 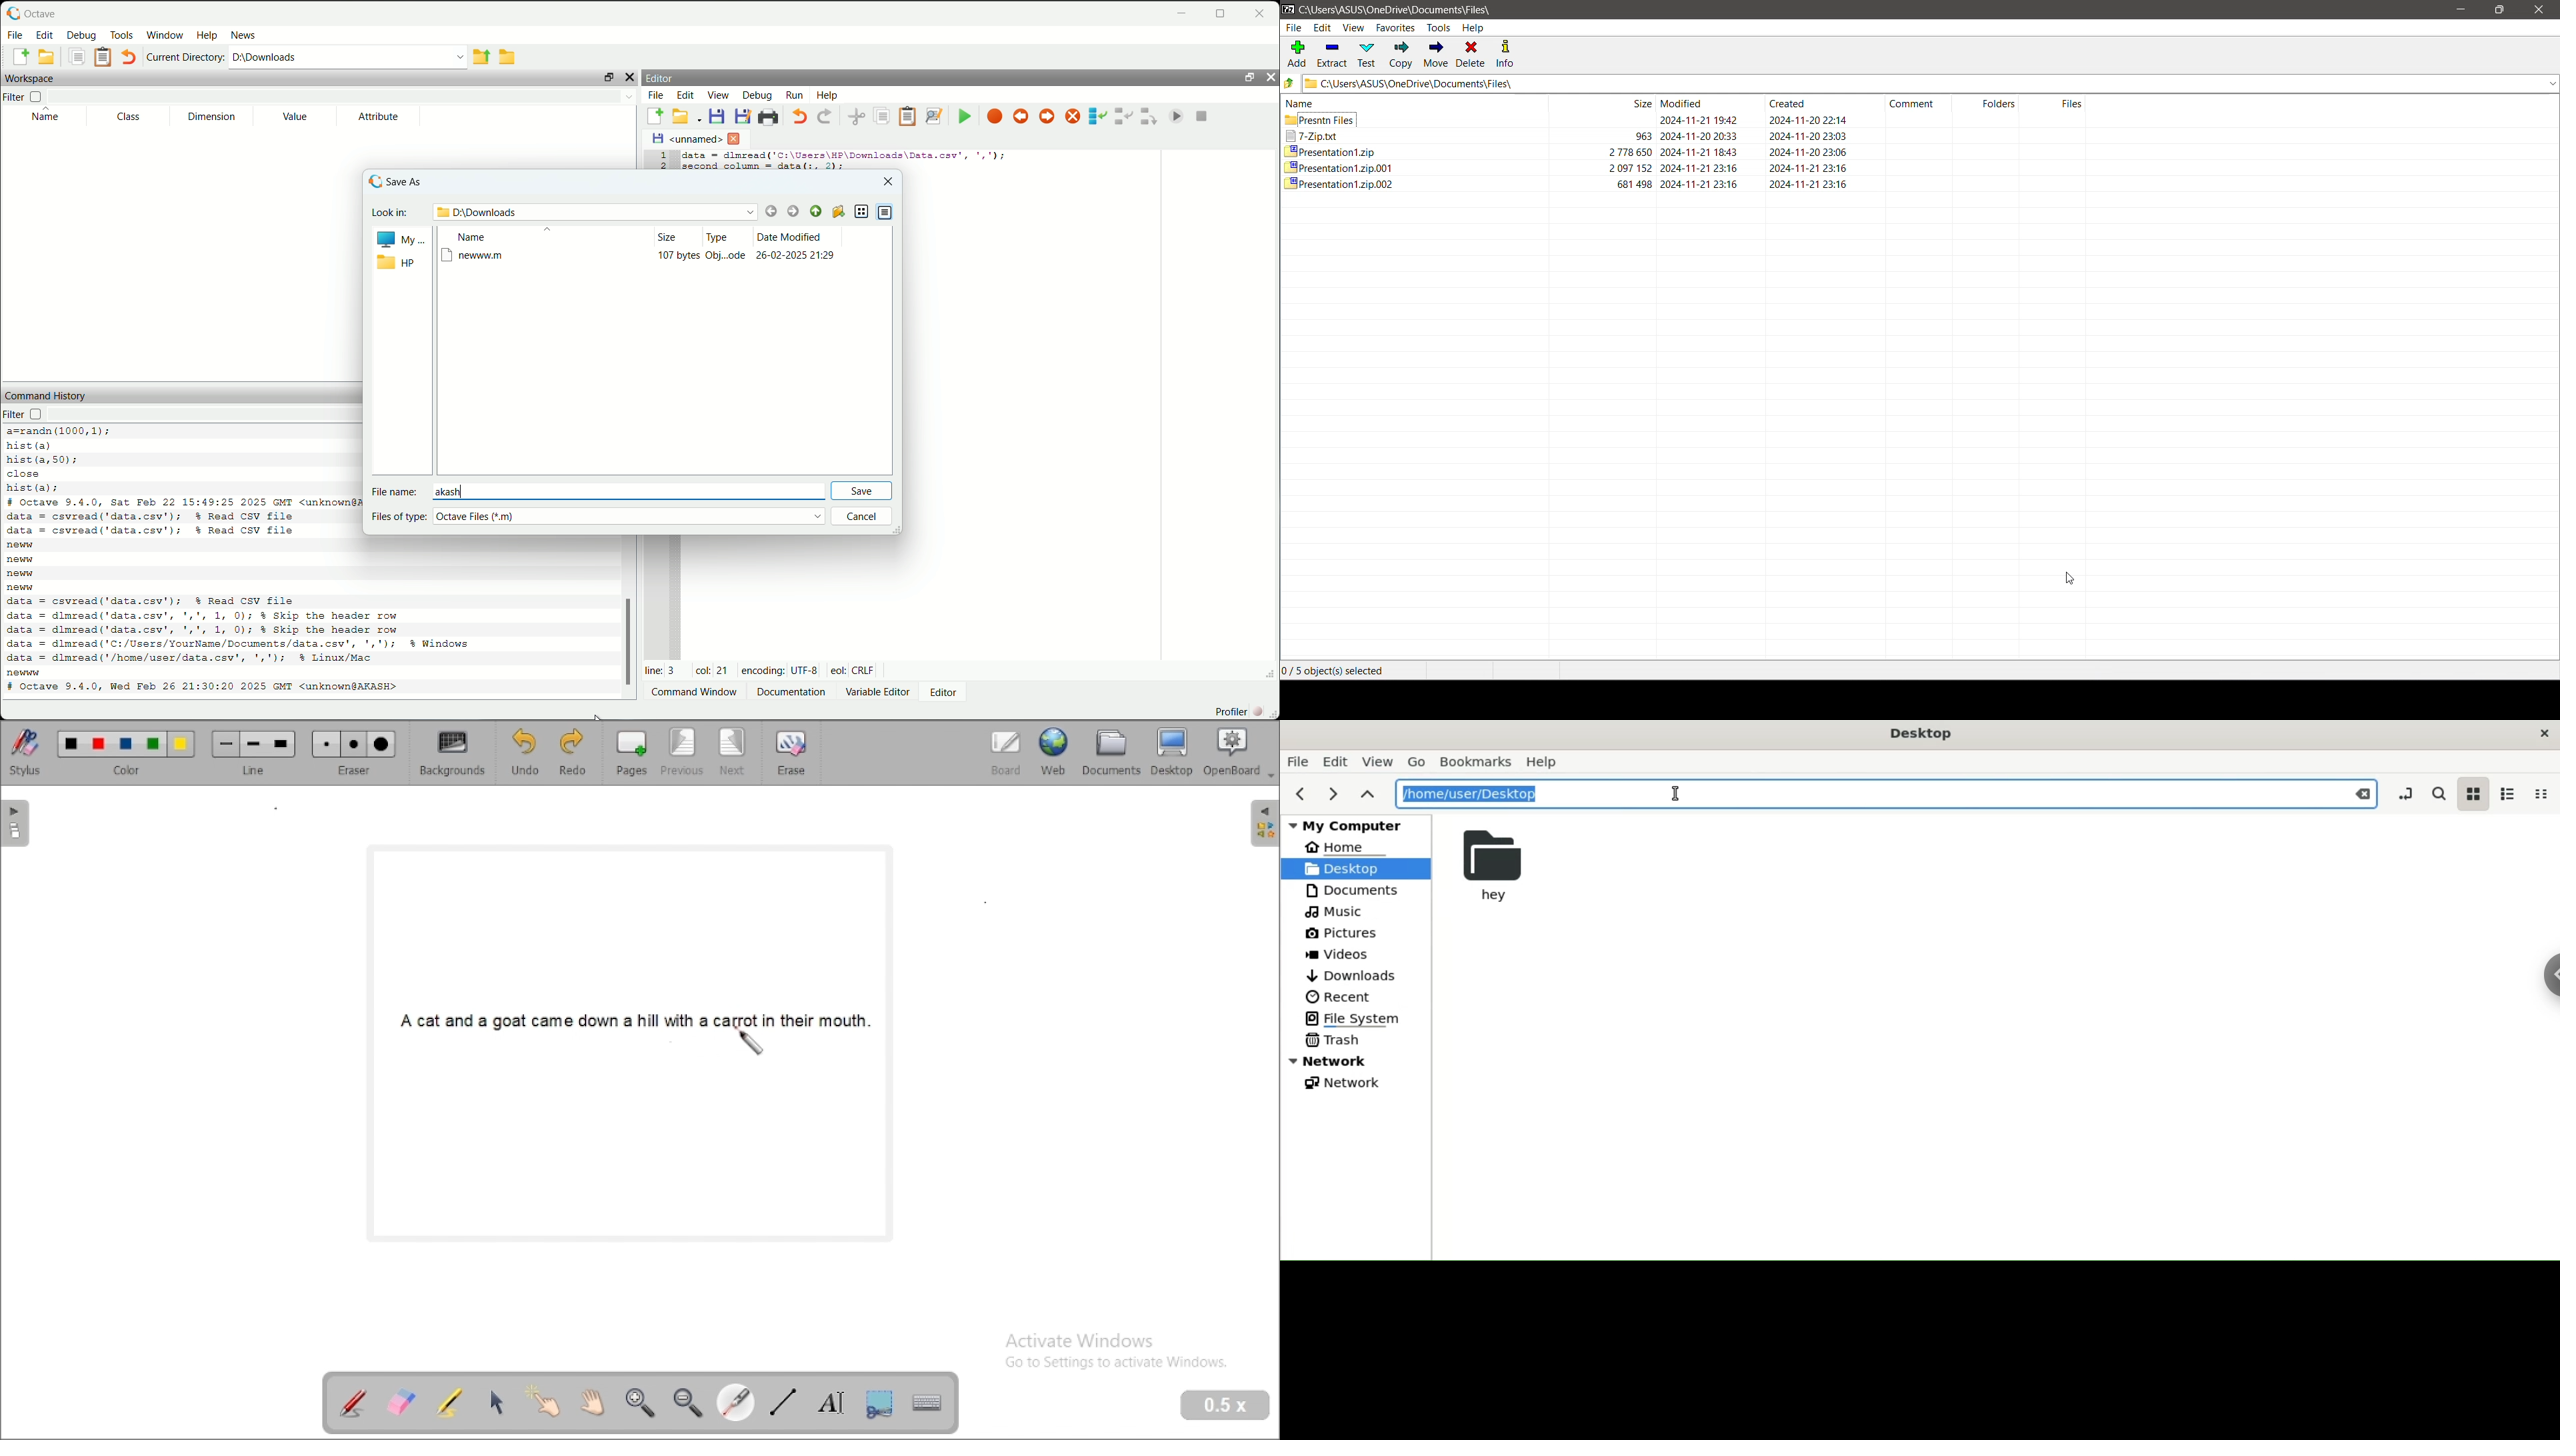 What do you see at coordinates (496, 1403) in the screenshot?
I see `select and modify objects` at bounding box center [496, 1403].